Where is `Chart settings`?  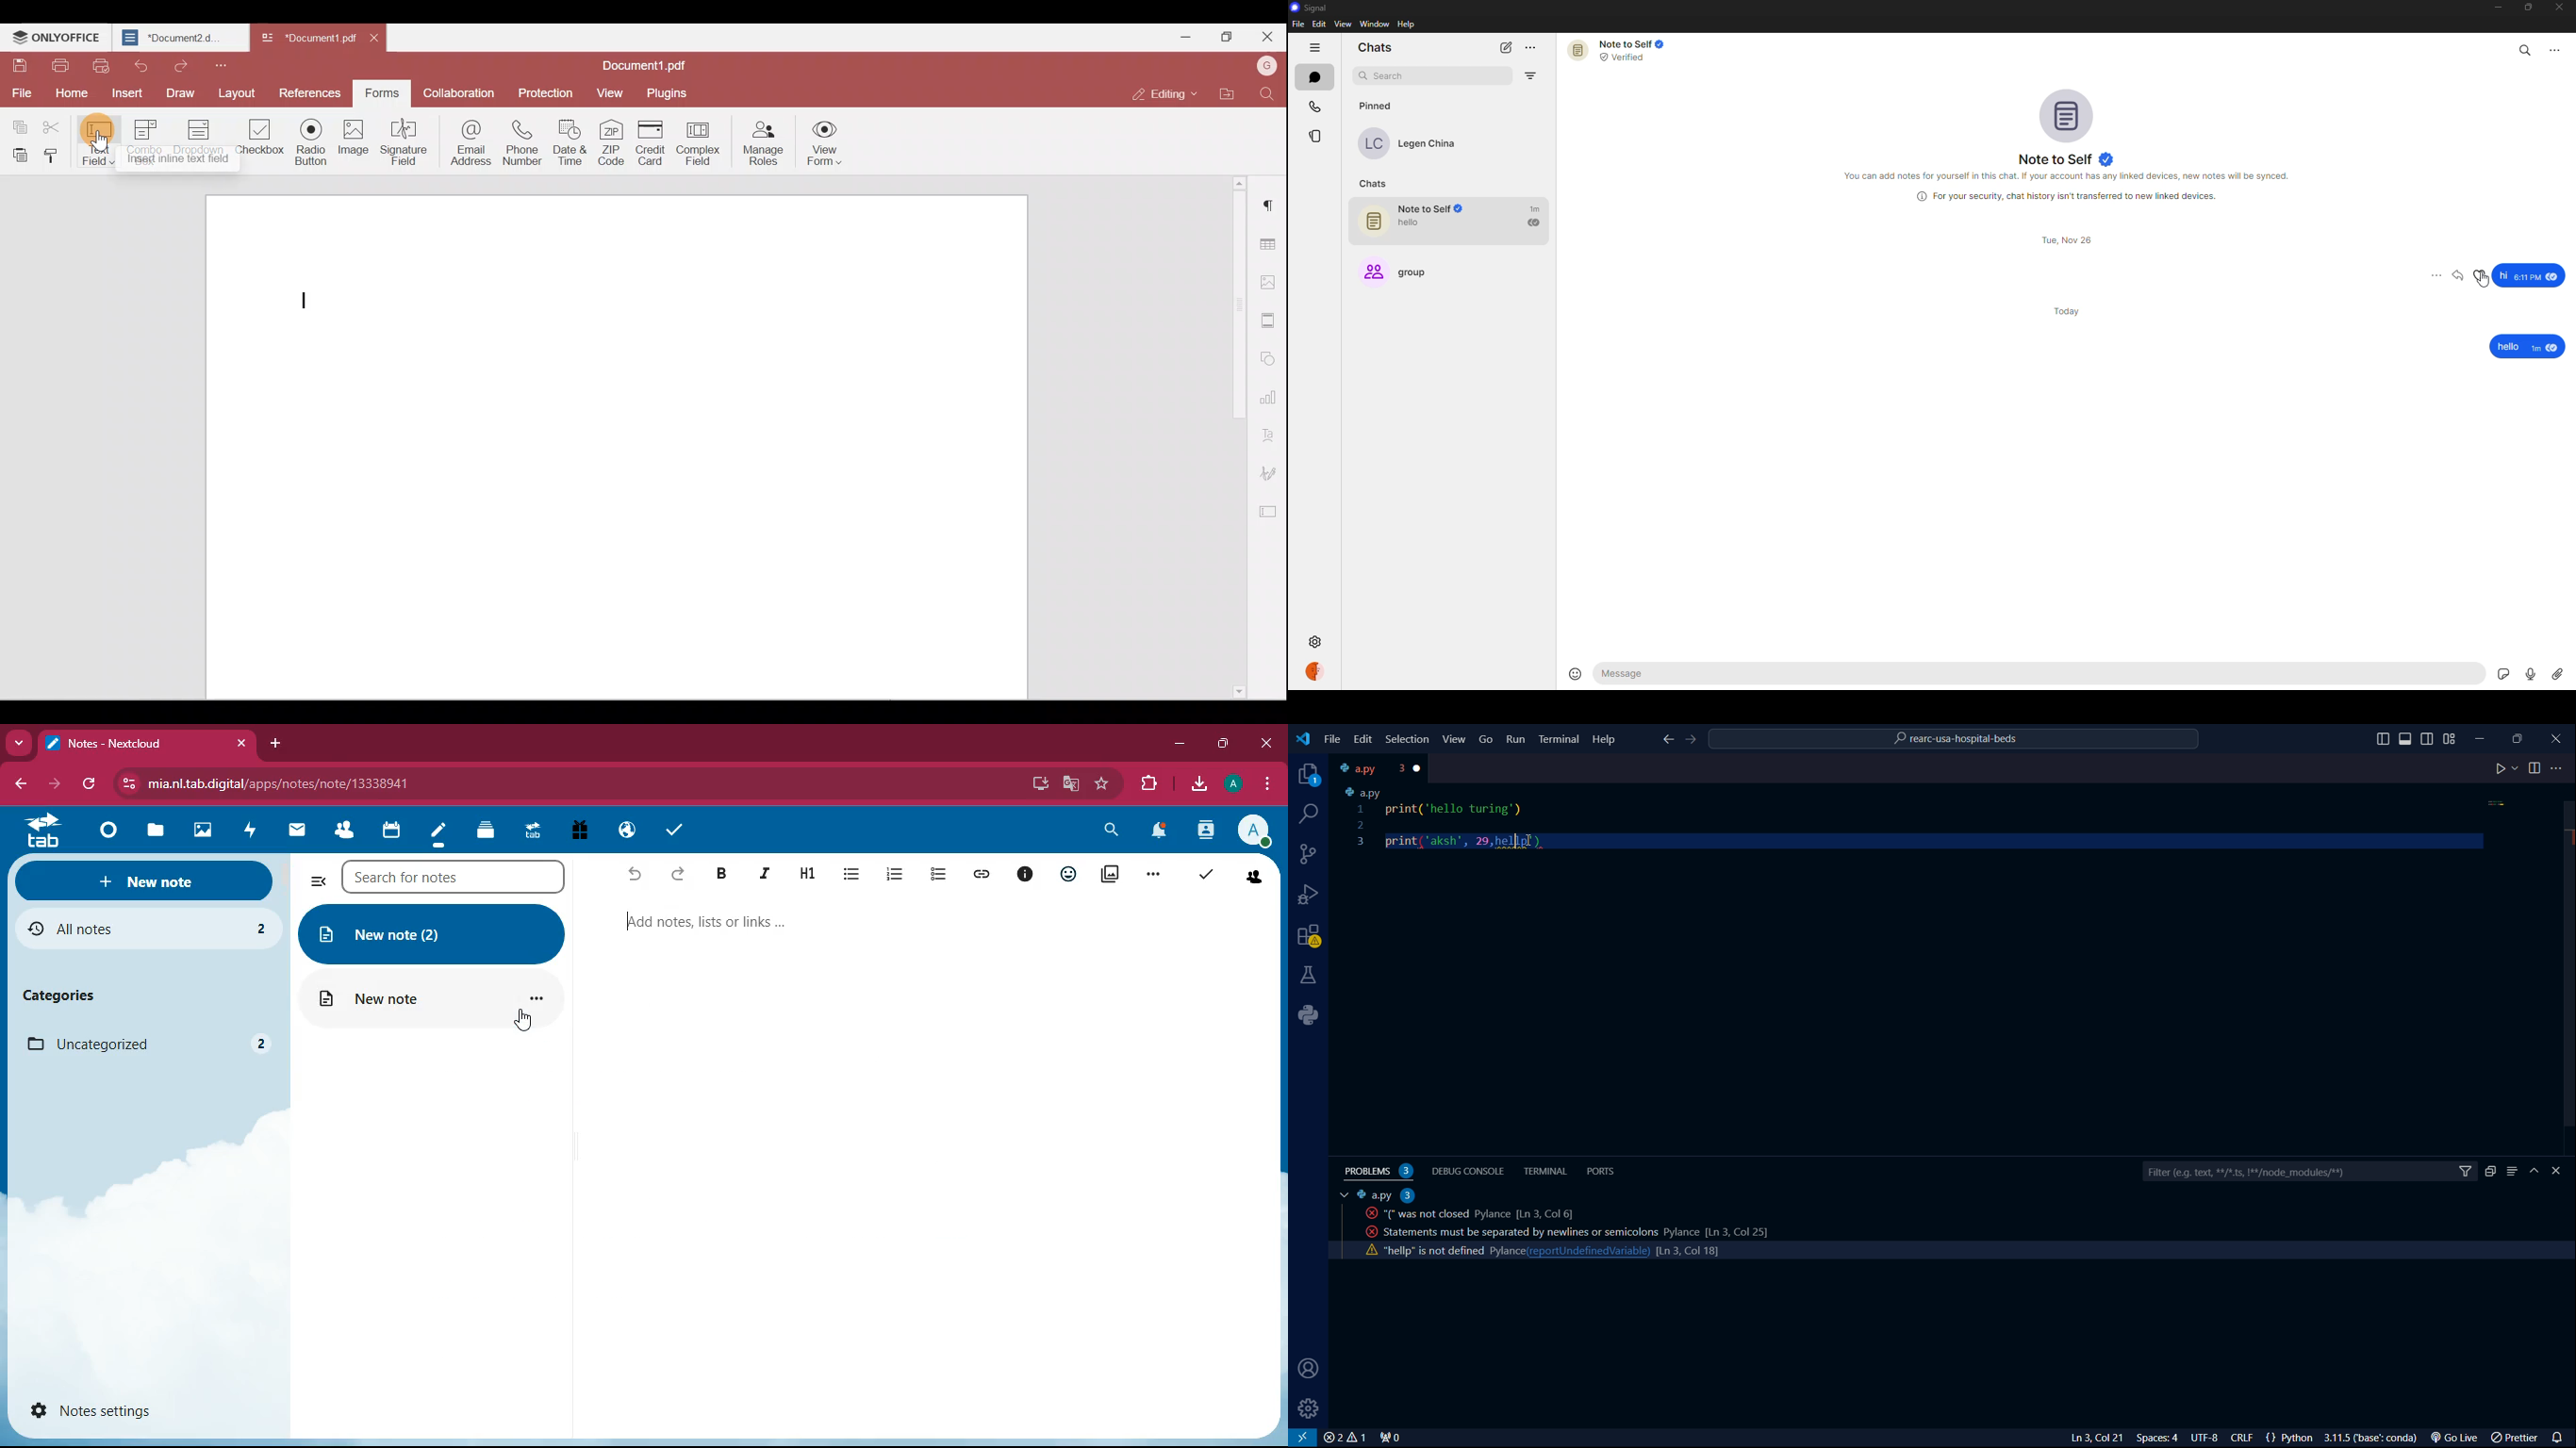
Chart settings is located at coordinates (1271, 396).